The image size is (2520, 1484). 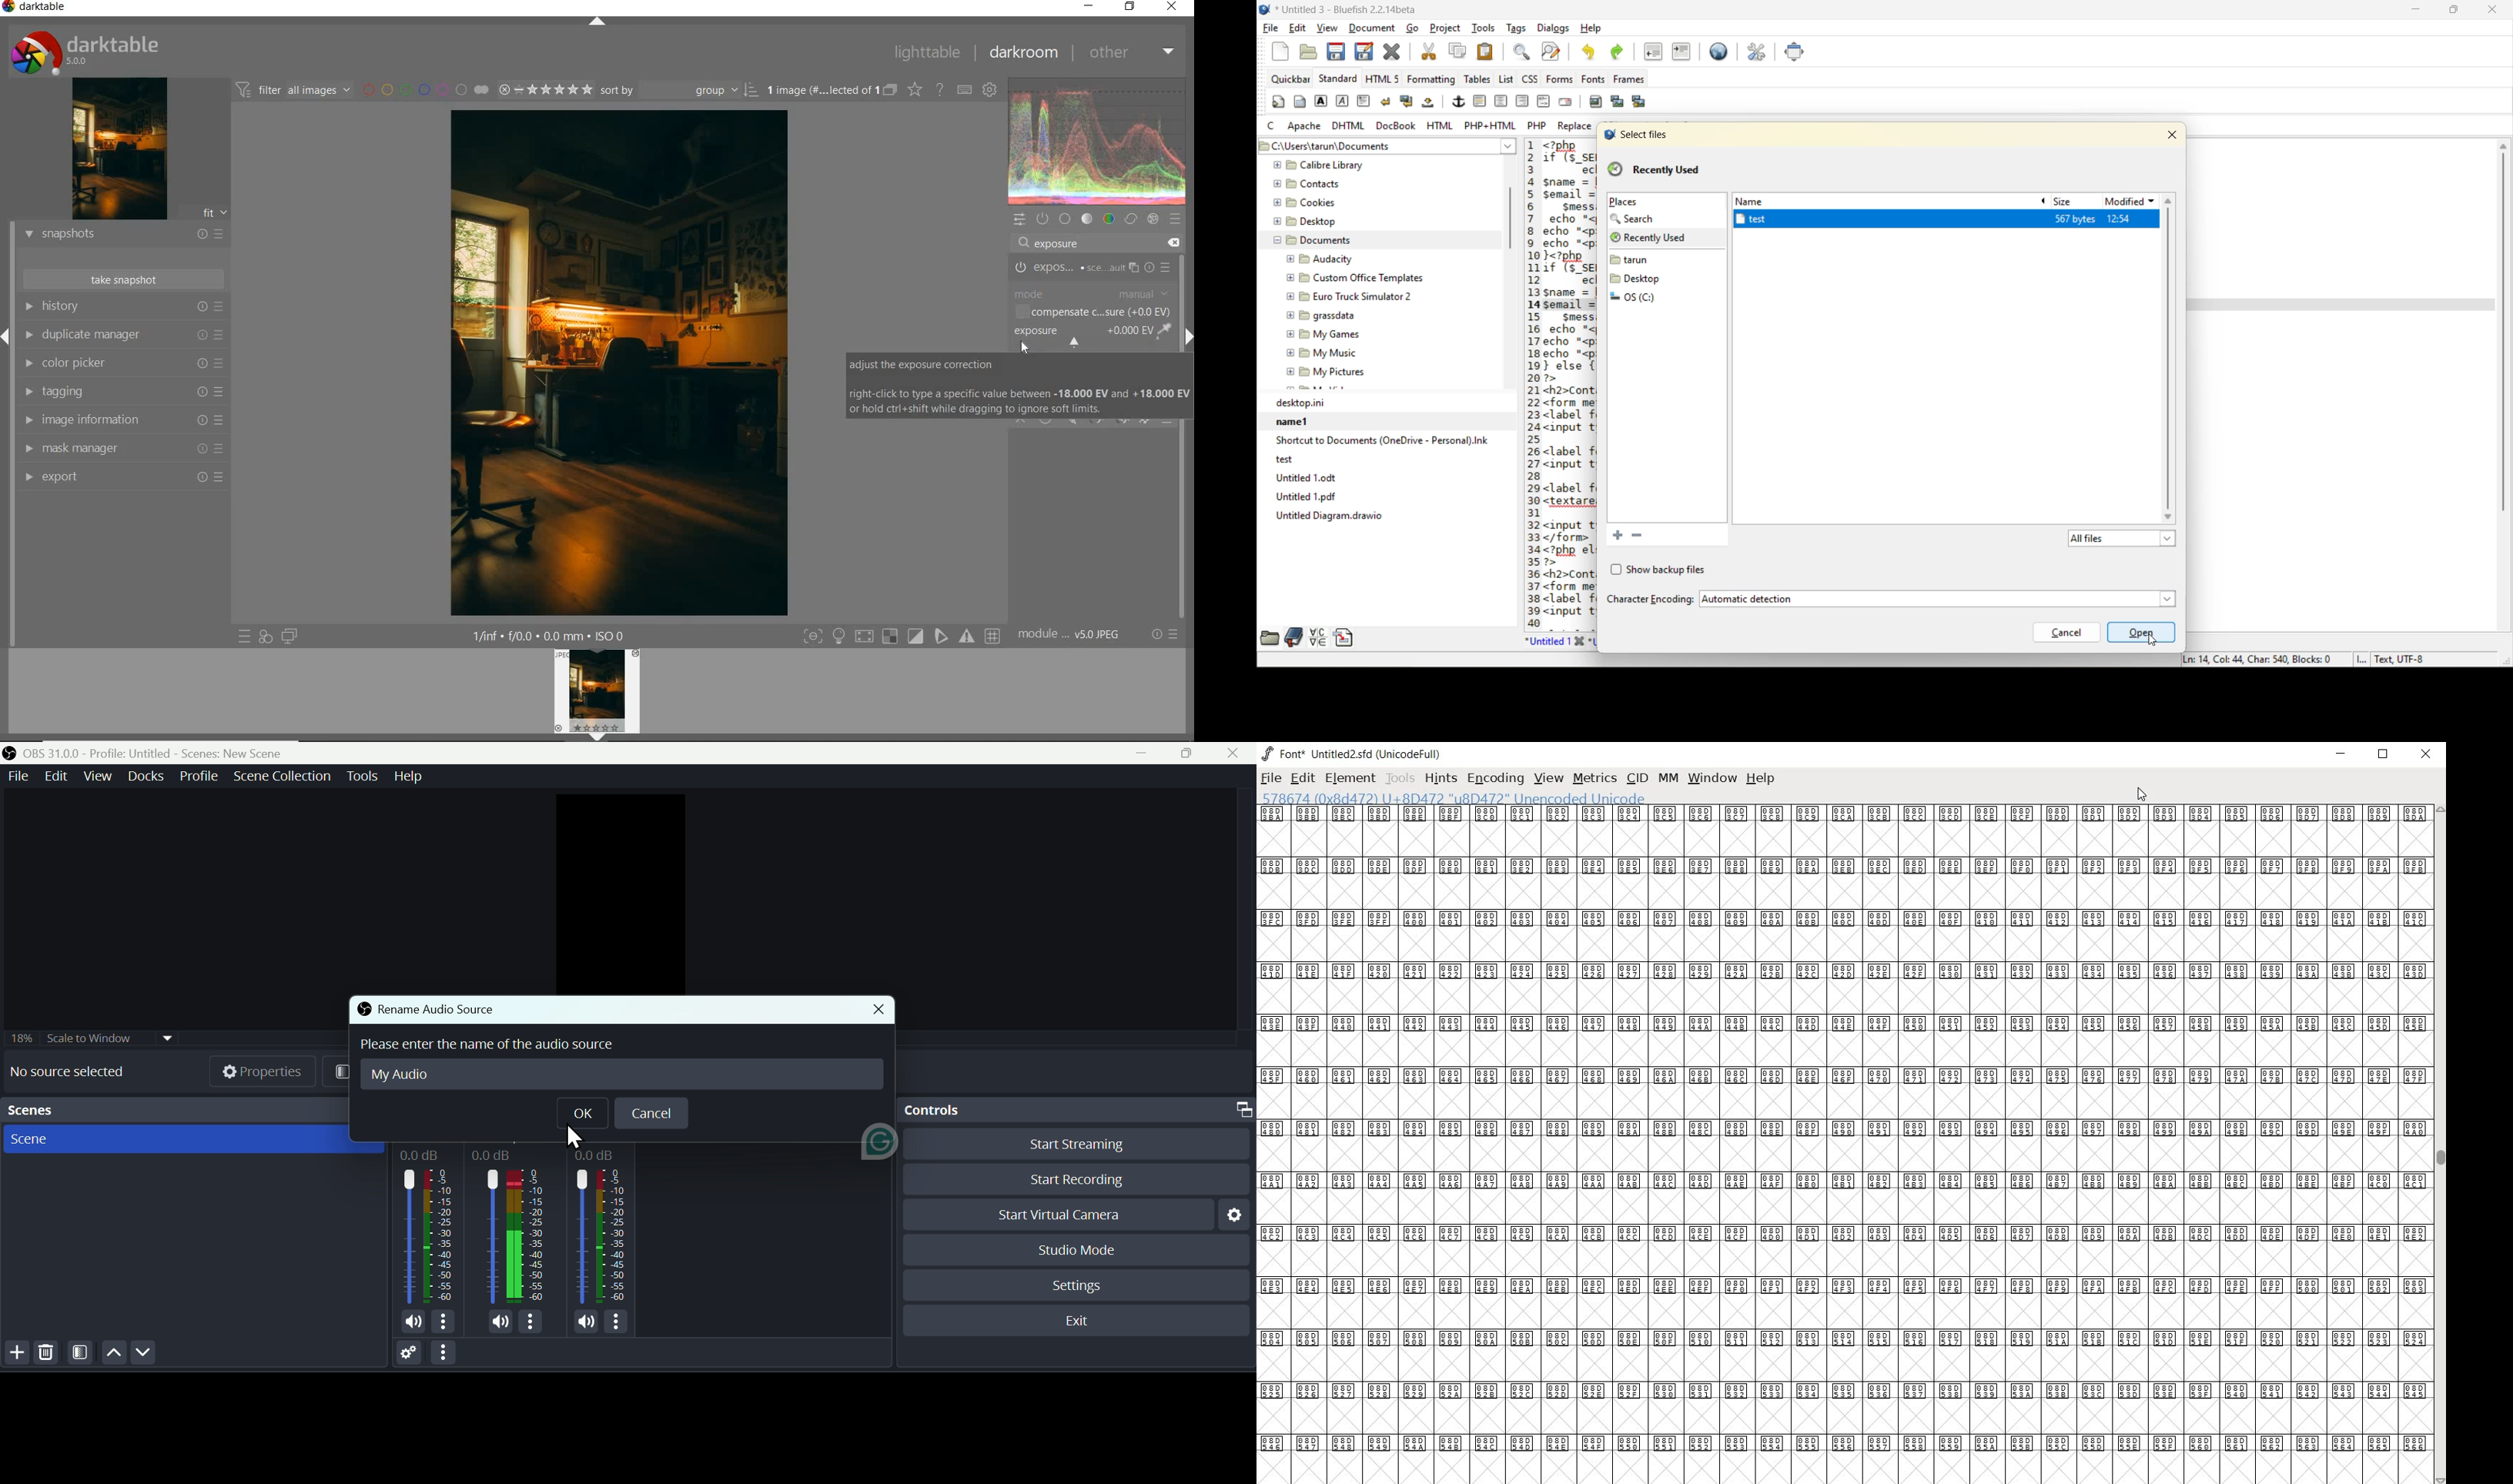 What do you see at coordinates (200, 777) in the screenshot?
I see `Profile` at bounding box center [200, 777].